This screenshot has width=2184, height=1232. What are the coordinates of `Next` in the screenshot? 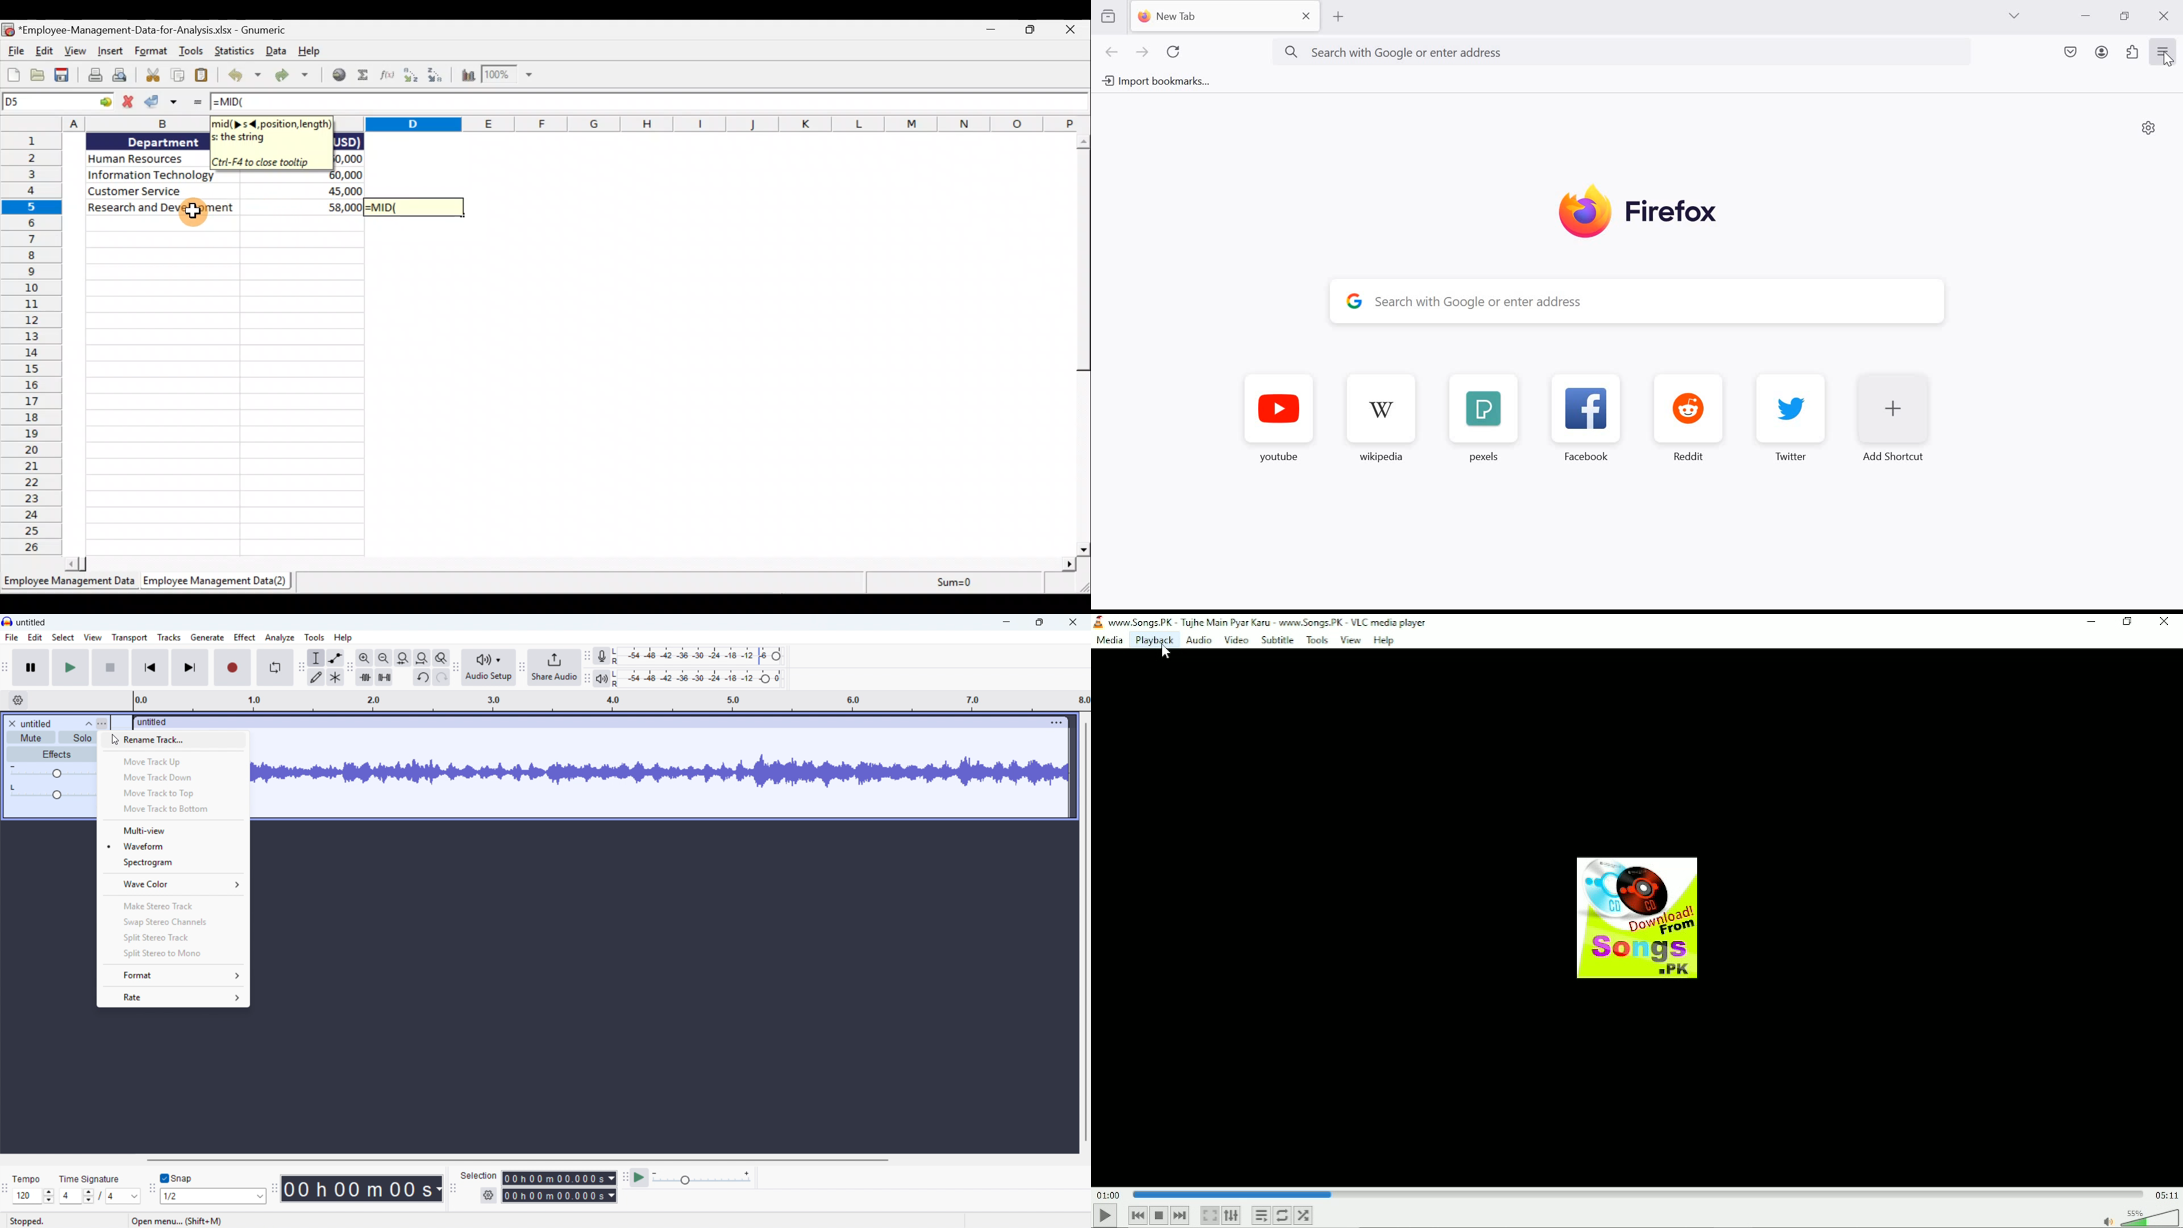 It's located at (1180, 1216).